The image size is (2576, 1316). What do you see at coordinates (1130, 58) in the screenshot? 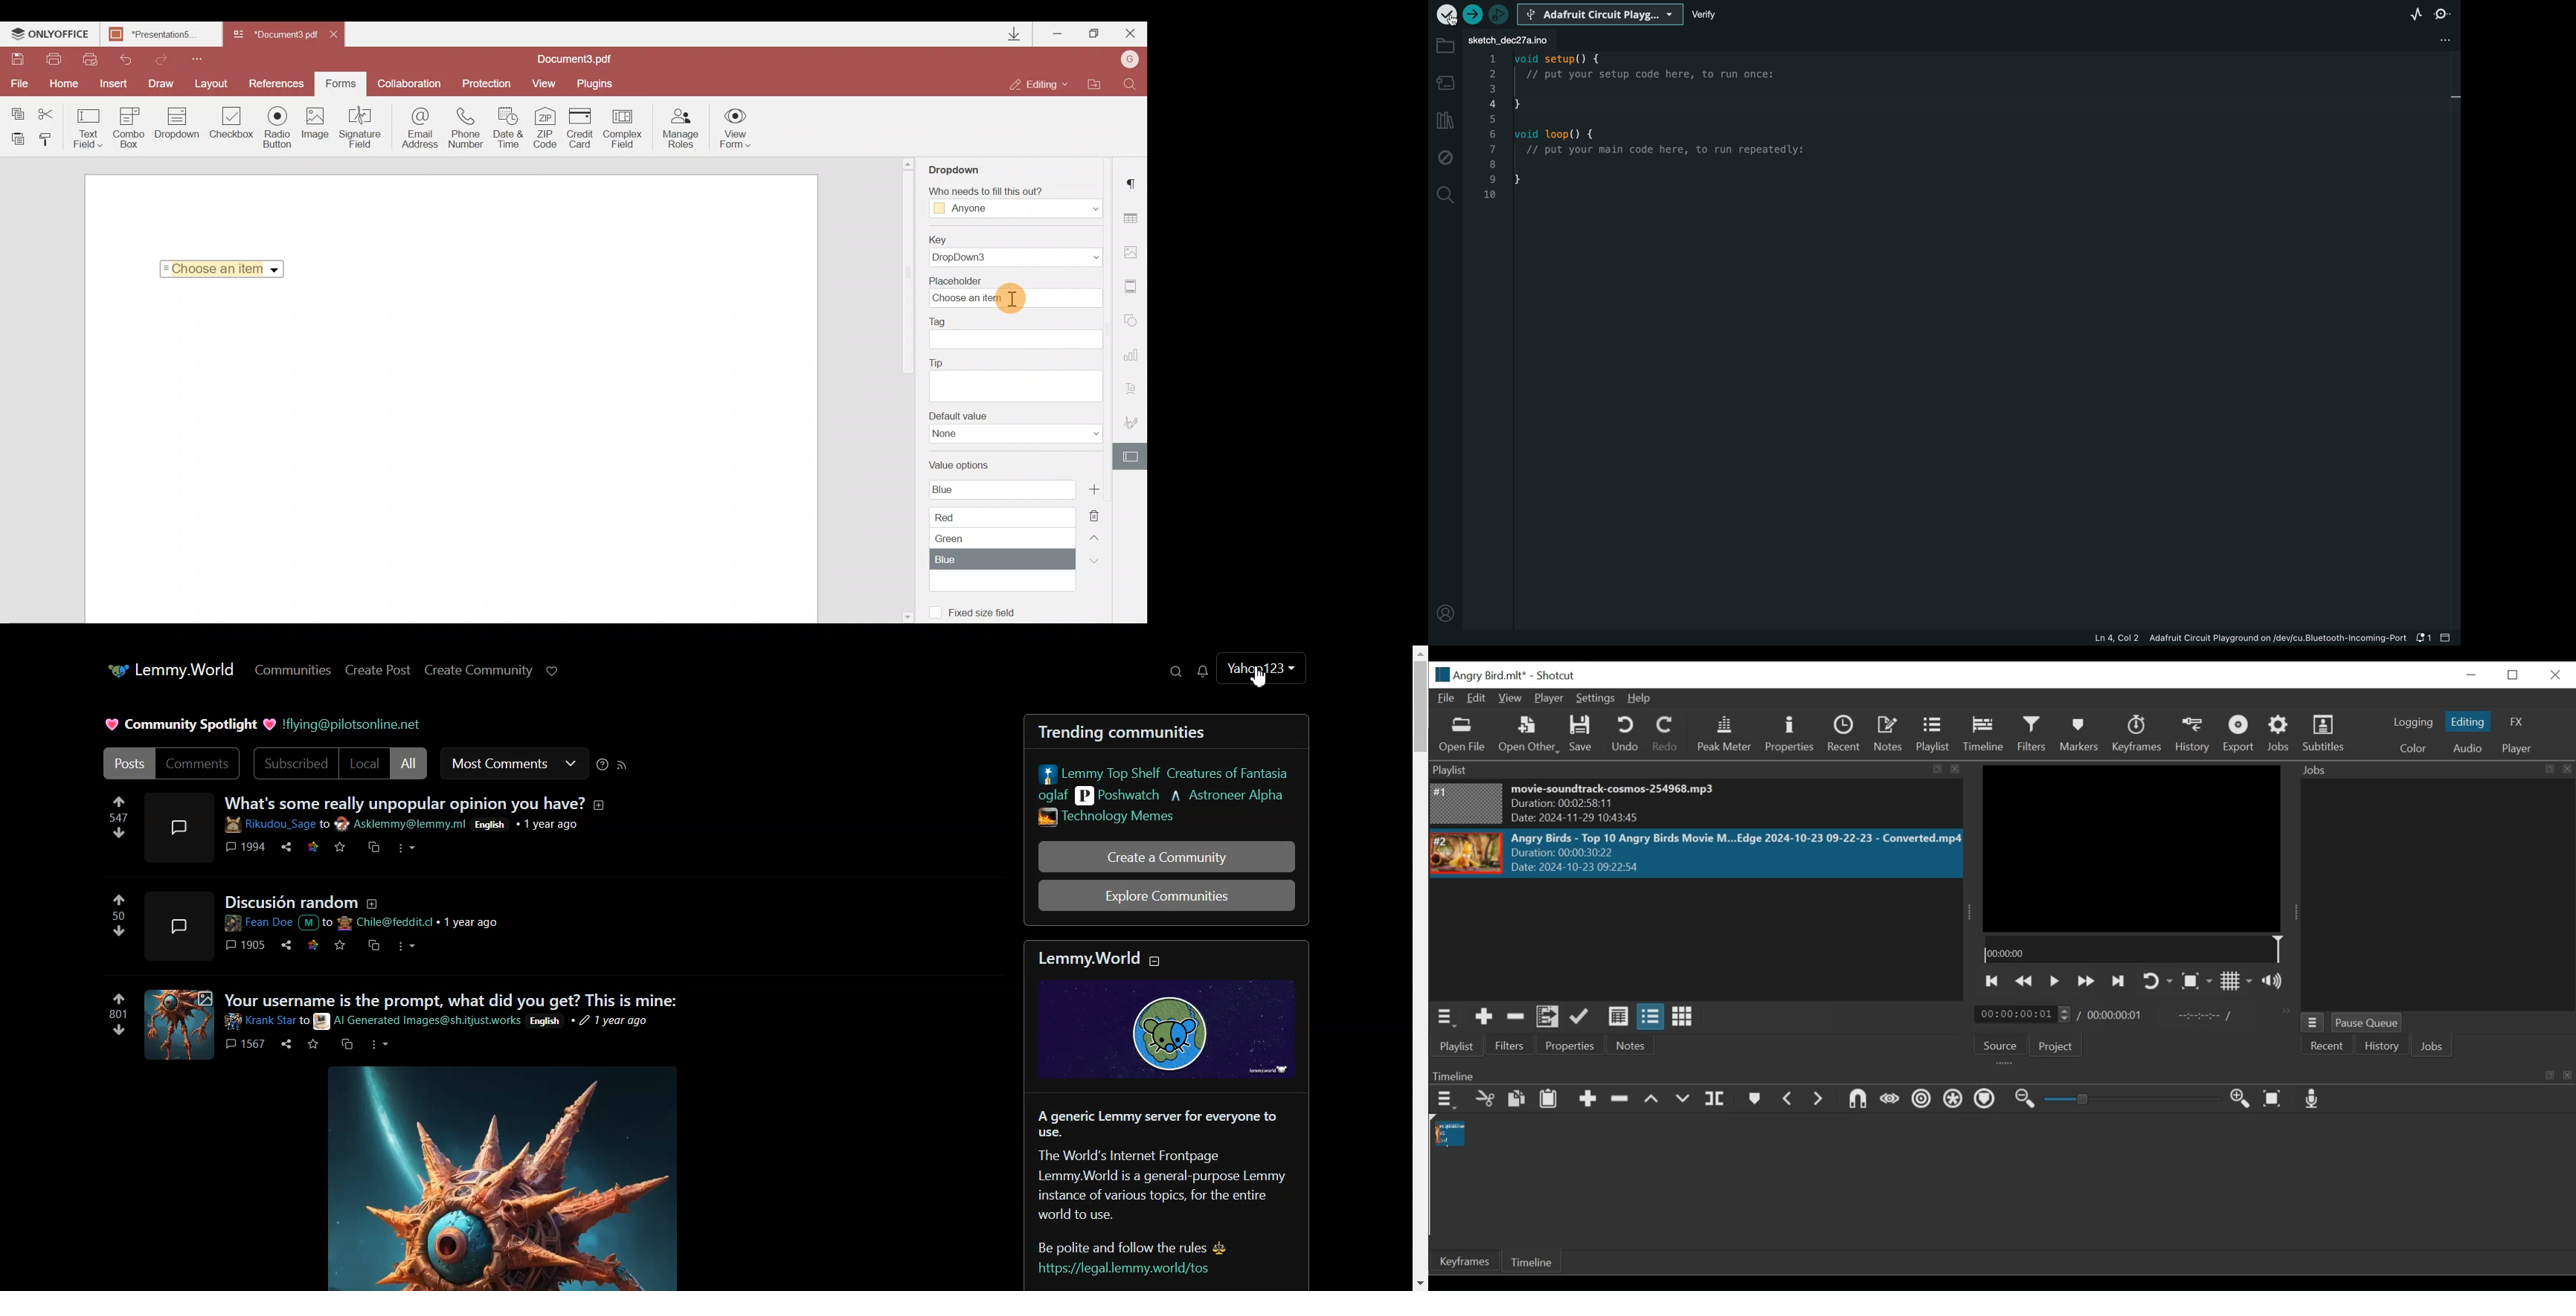
I see `Account name` at bounding box center [1130, 58].